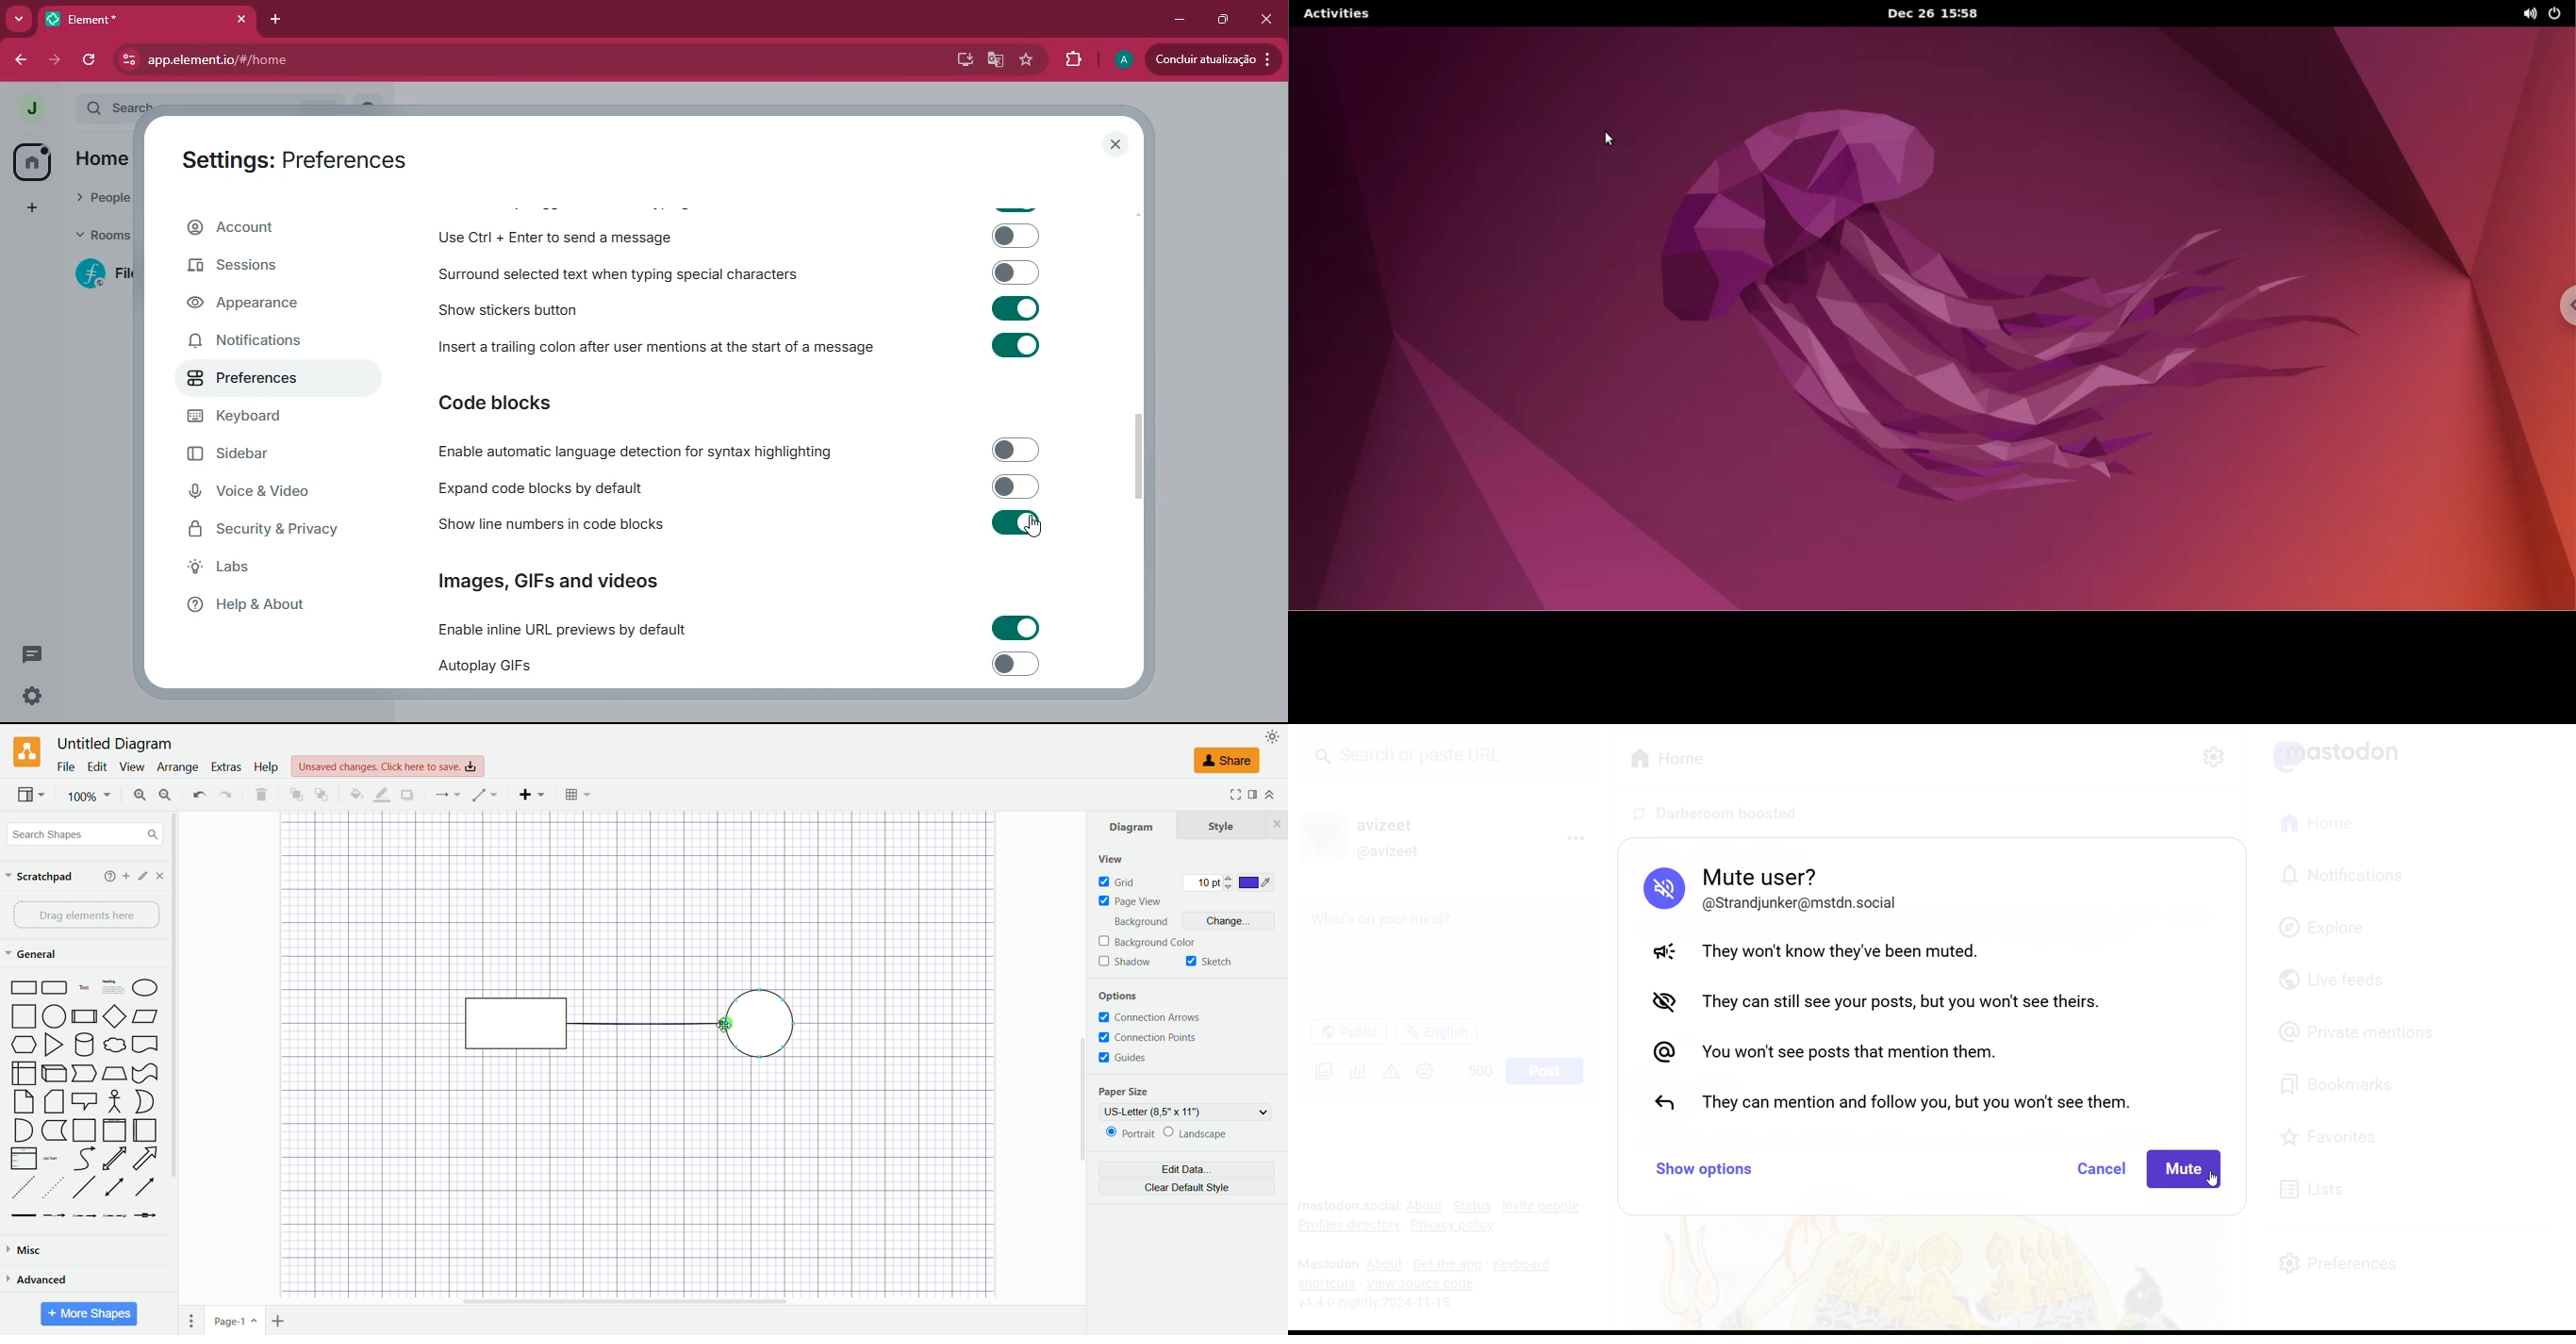  Describe the element at coordinates (1117, 145) in the screenshot. I see `close` at that location.